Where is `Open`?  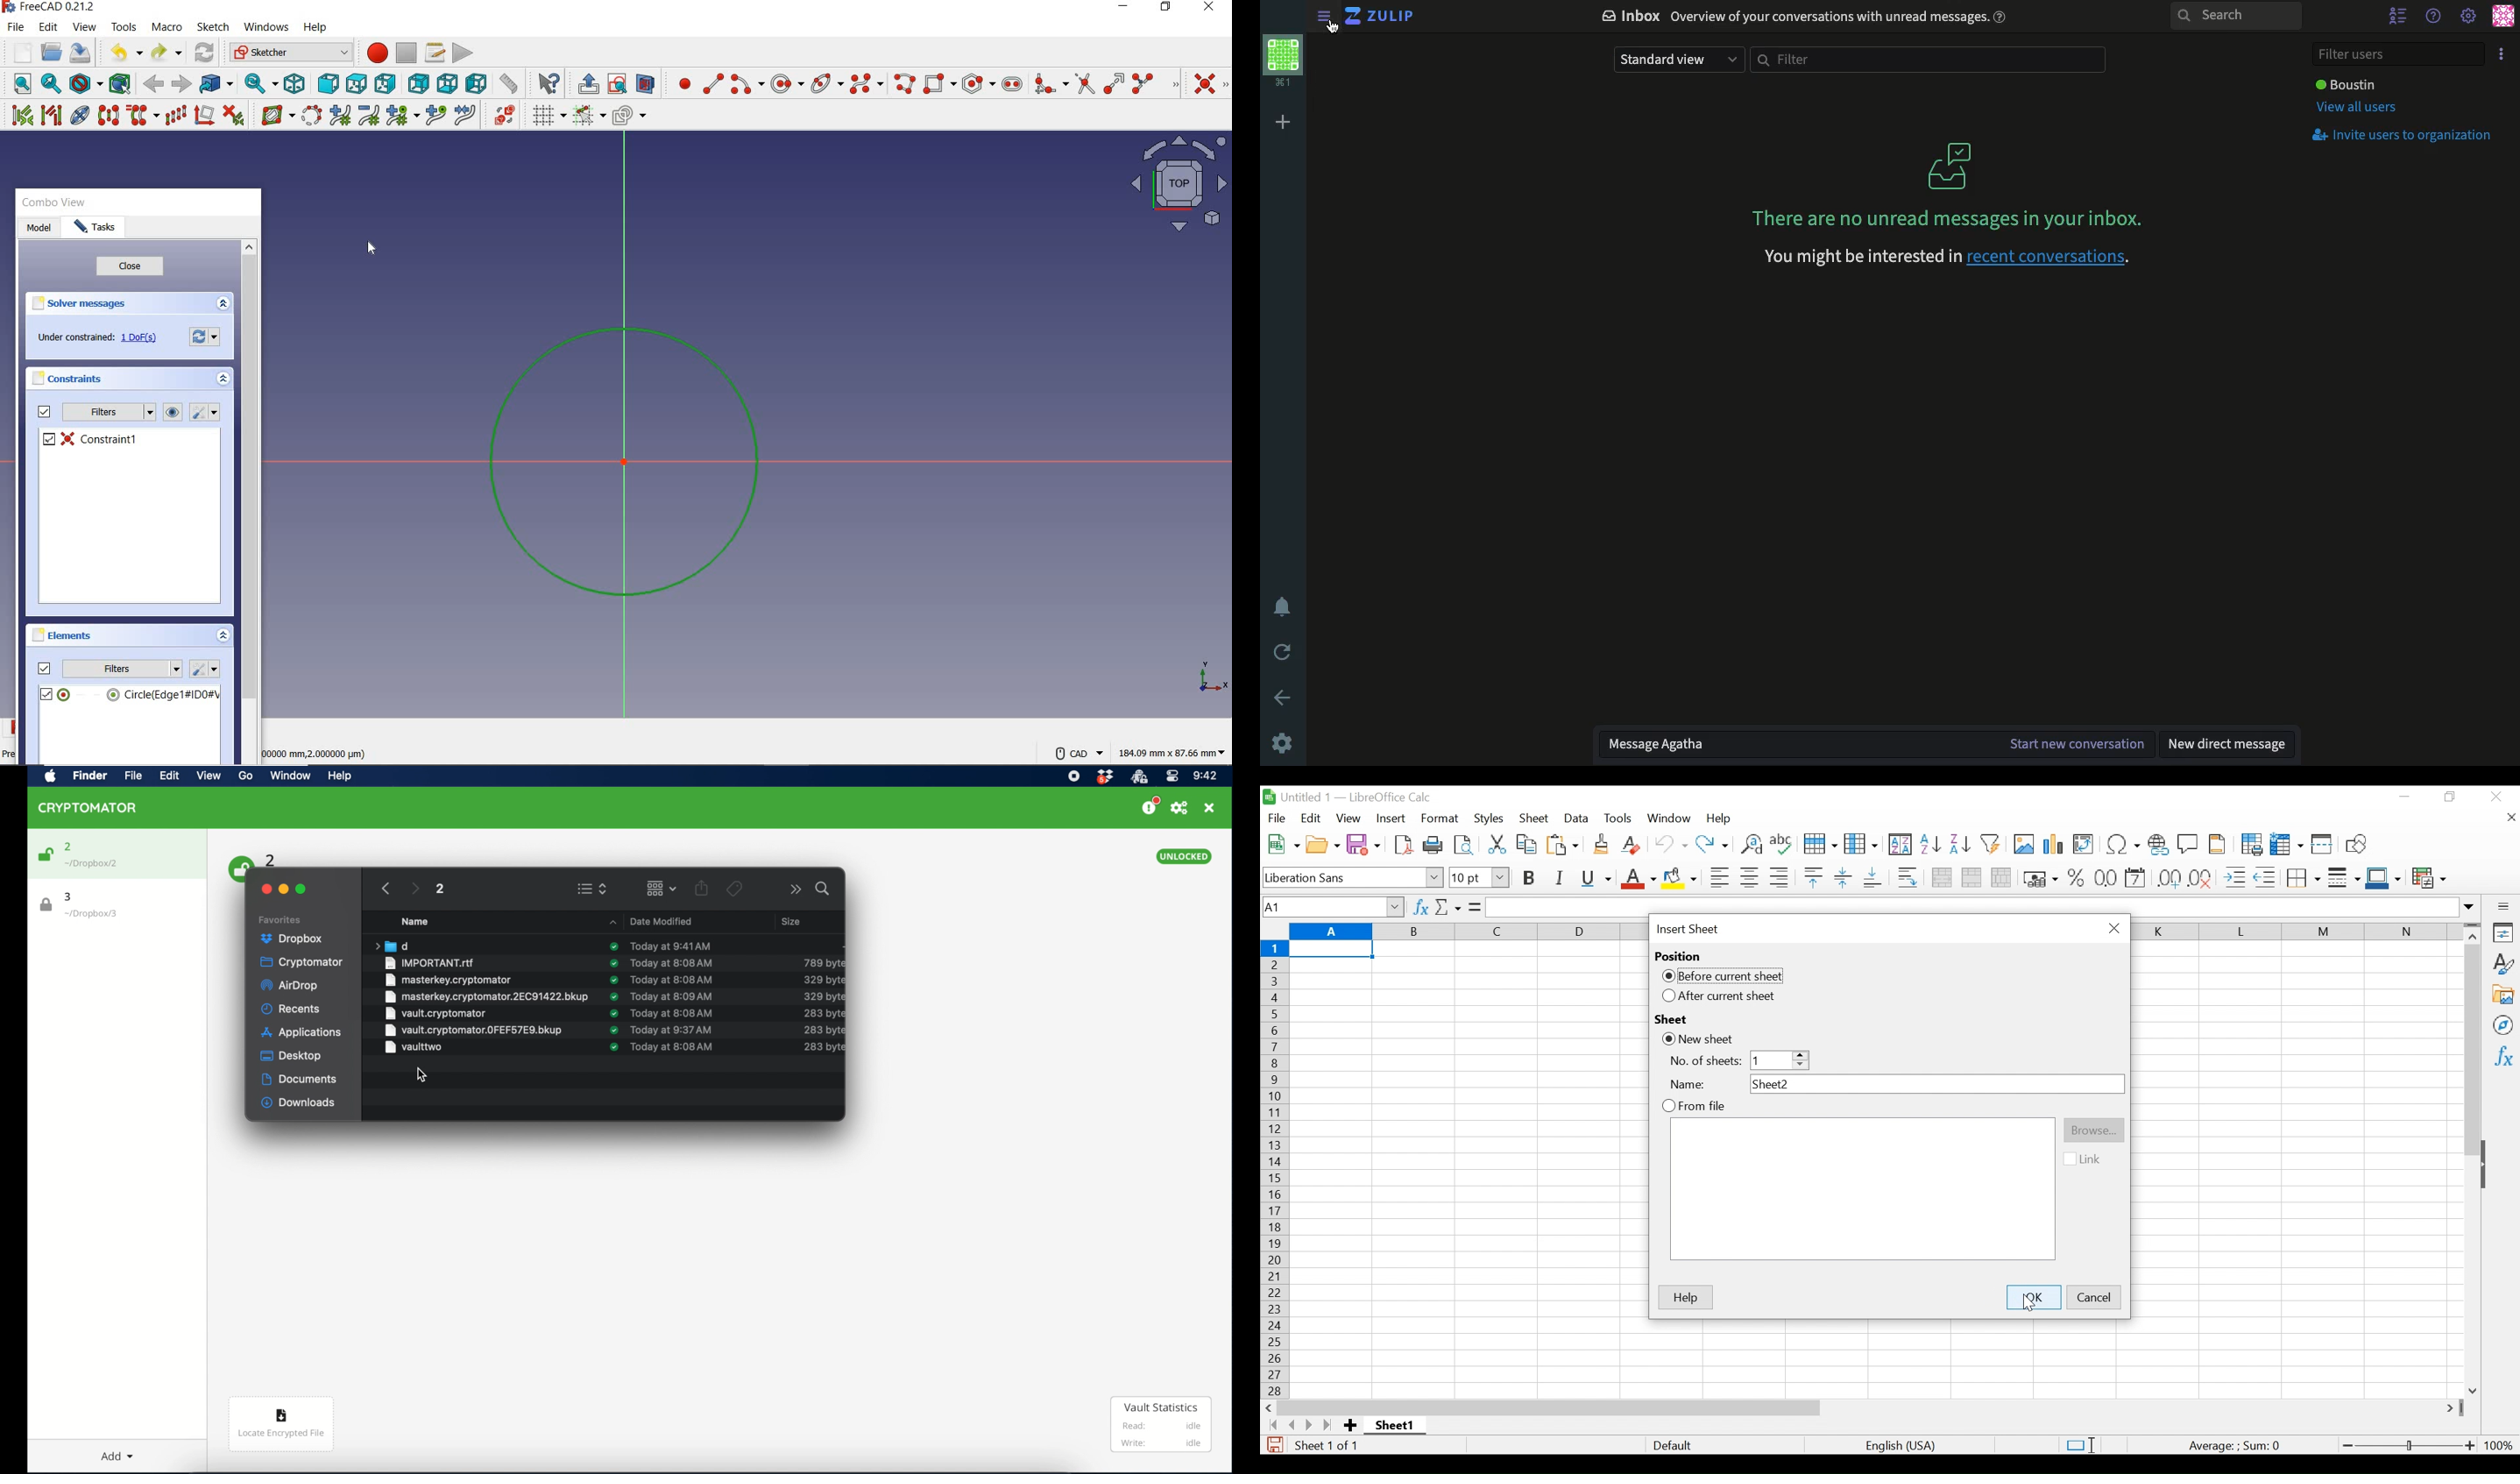
Open is located at coordinates (1324, 844).